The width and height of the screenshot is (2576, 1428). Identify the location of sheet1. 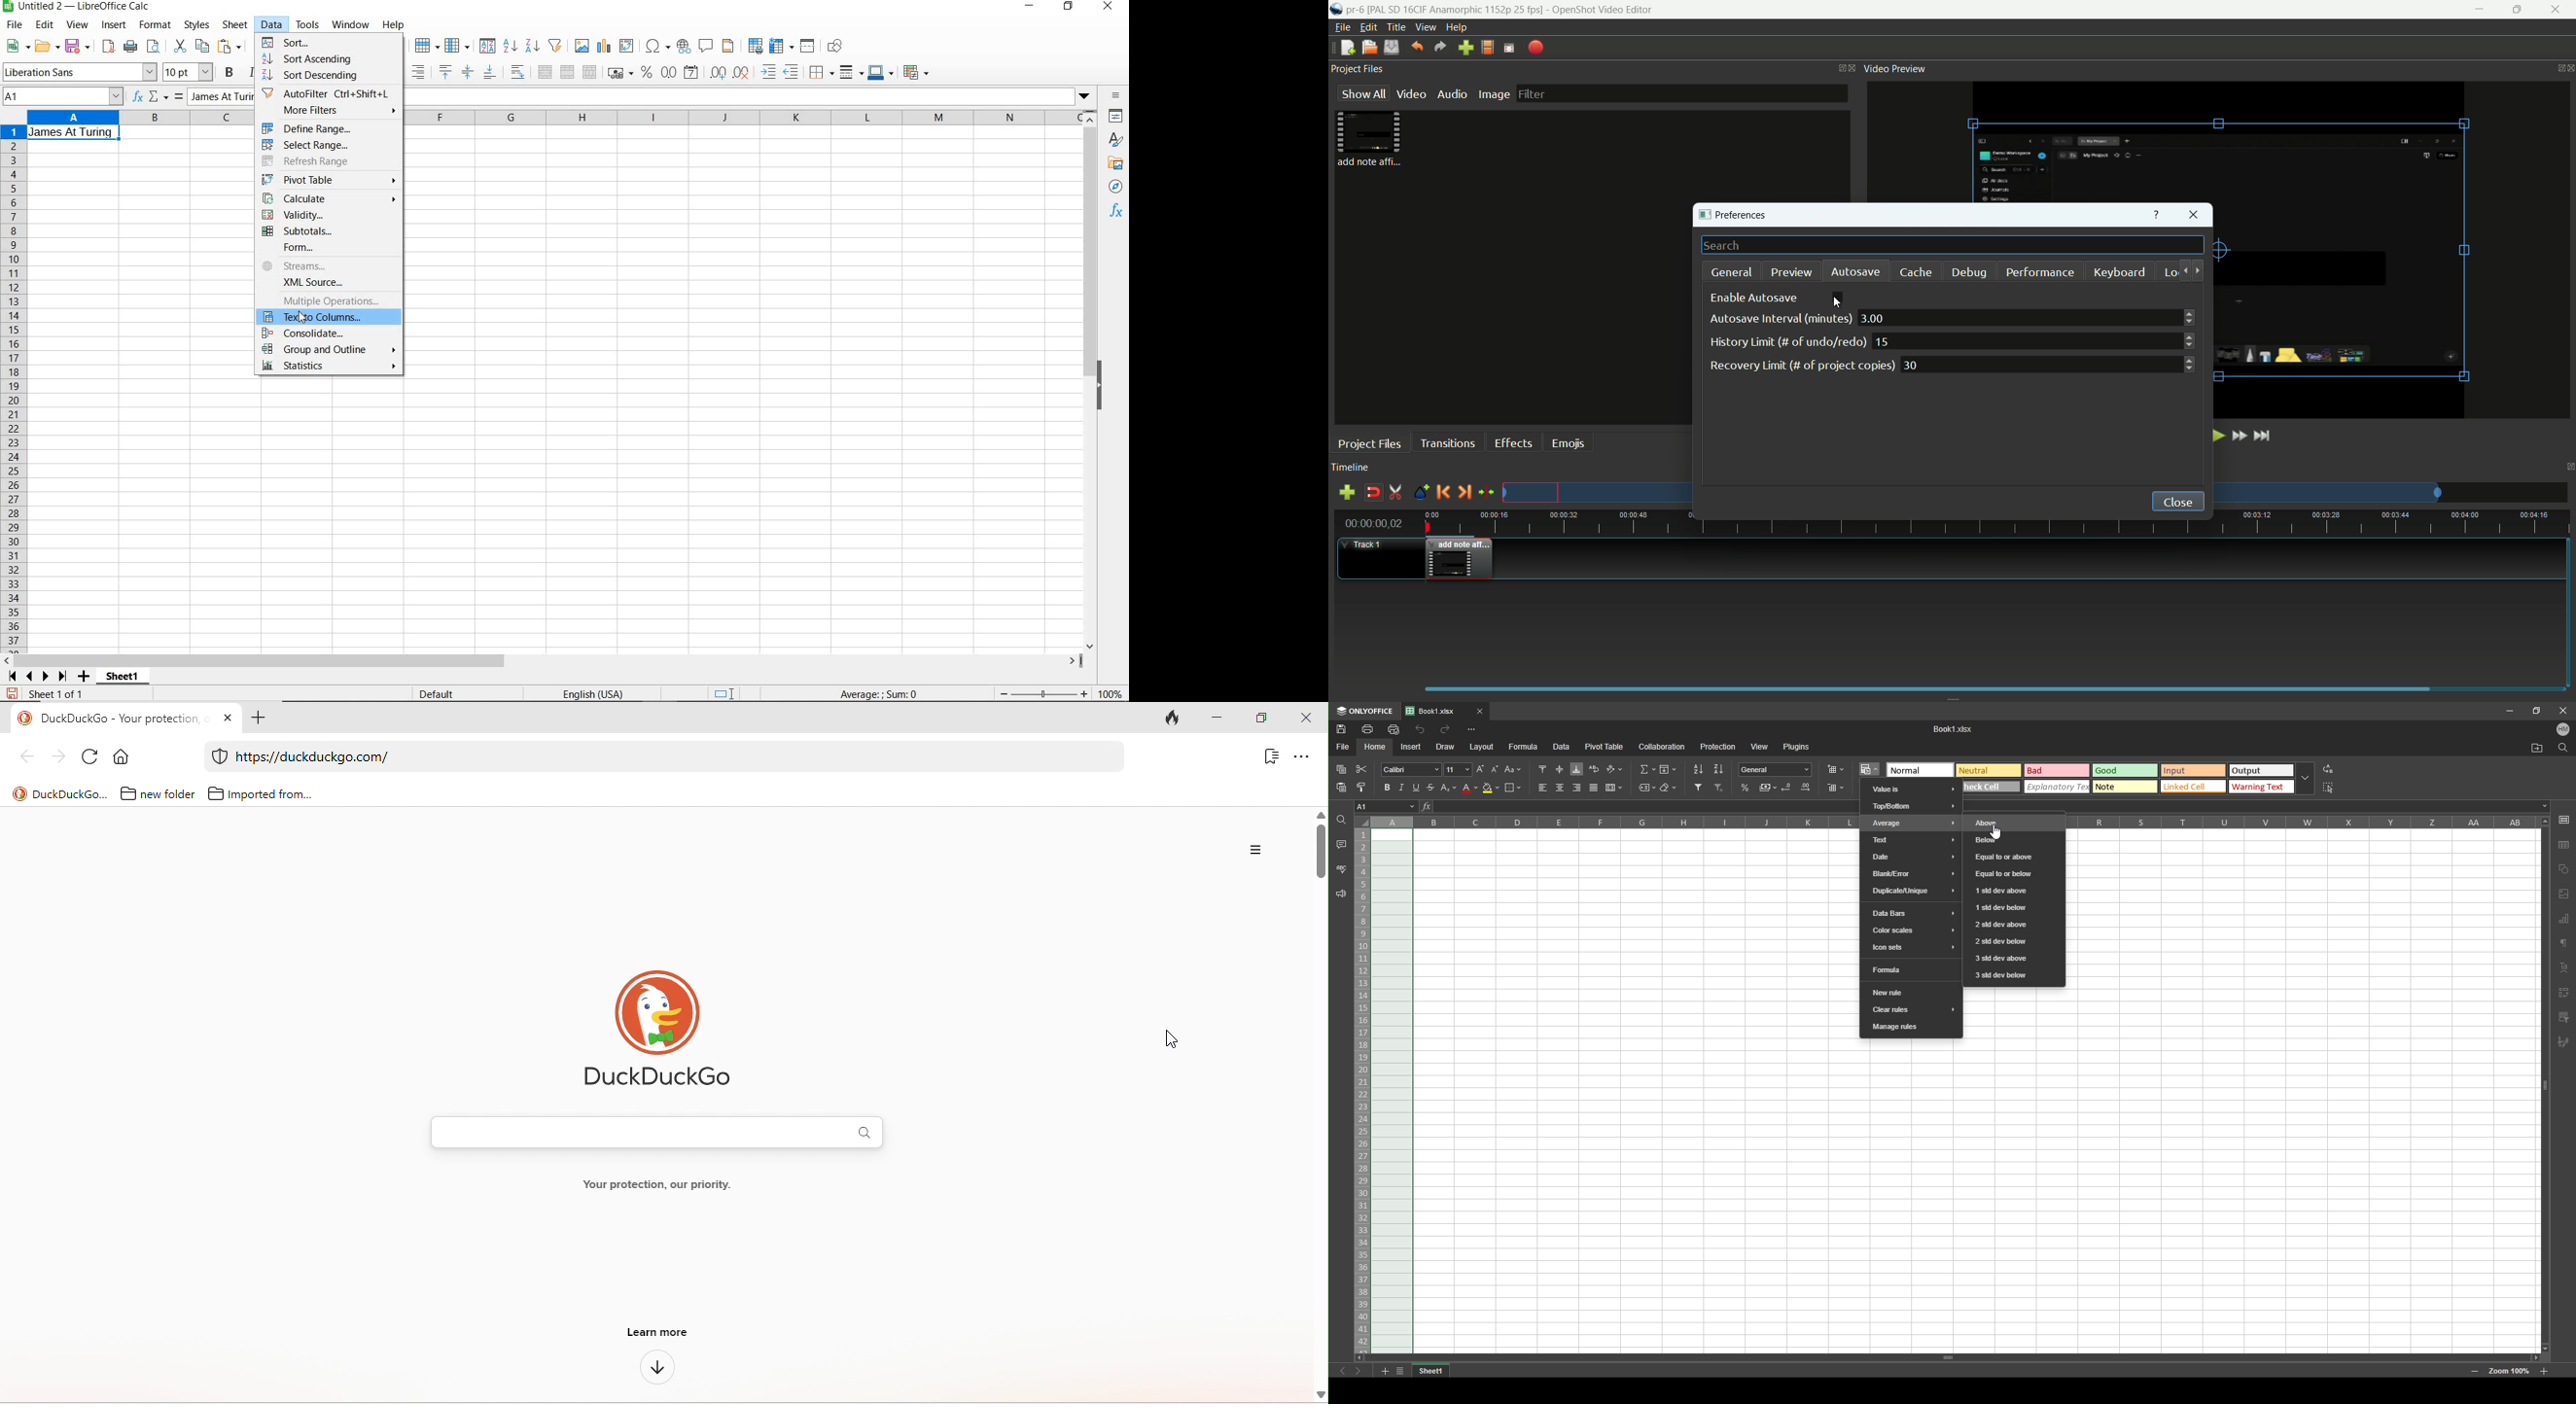
(124, 678).